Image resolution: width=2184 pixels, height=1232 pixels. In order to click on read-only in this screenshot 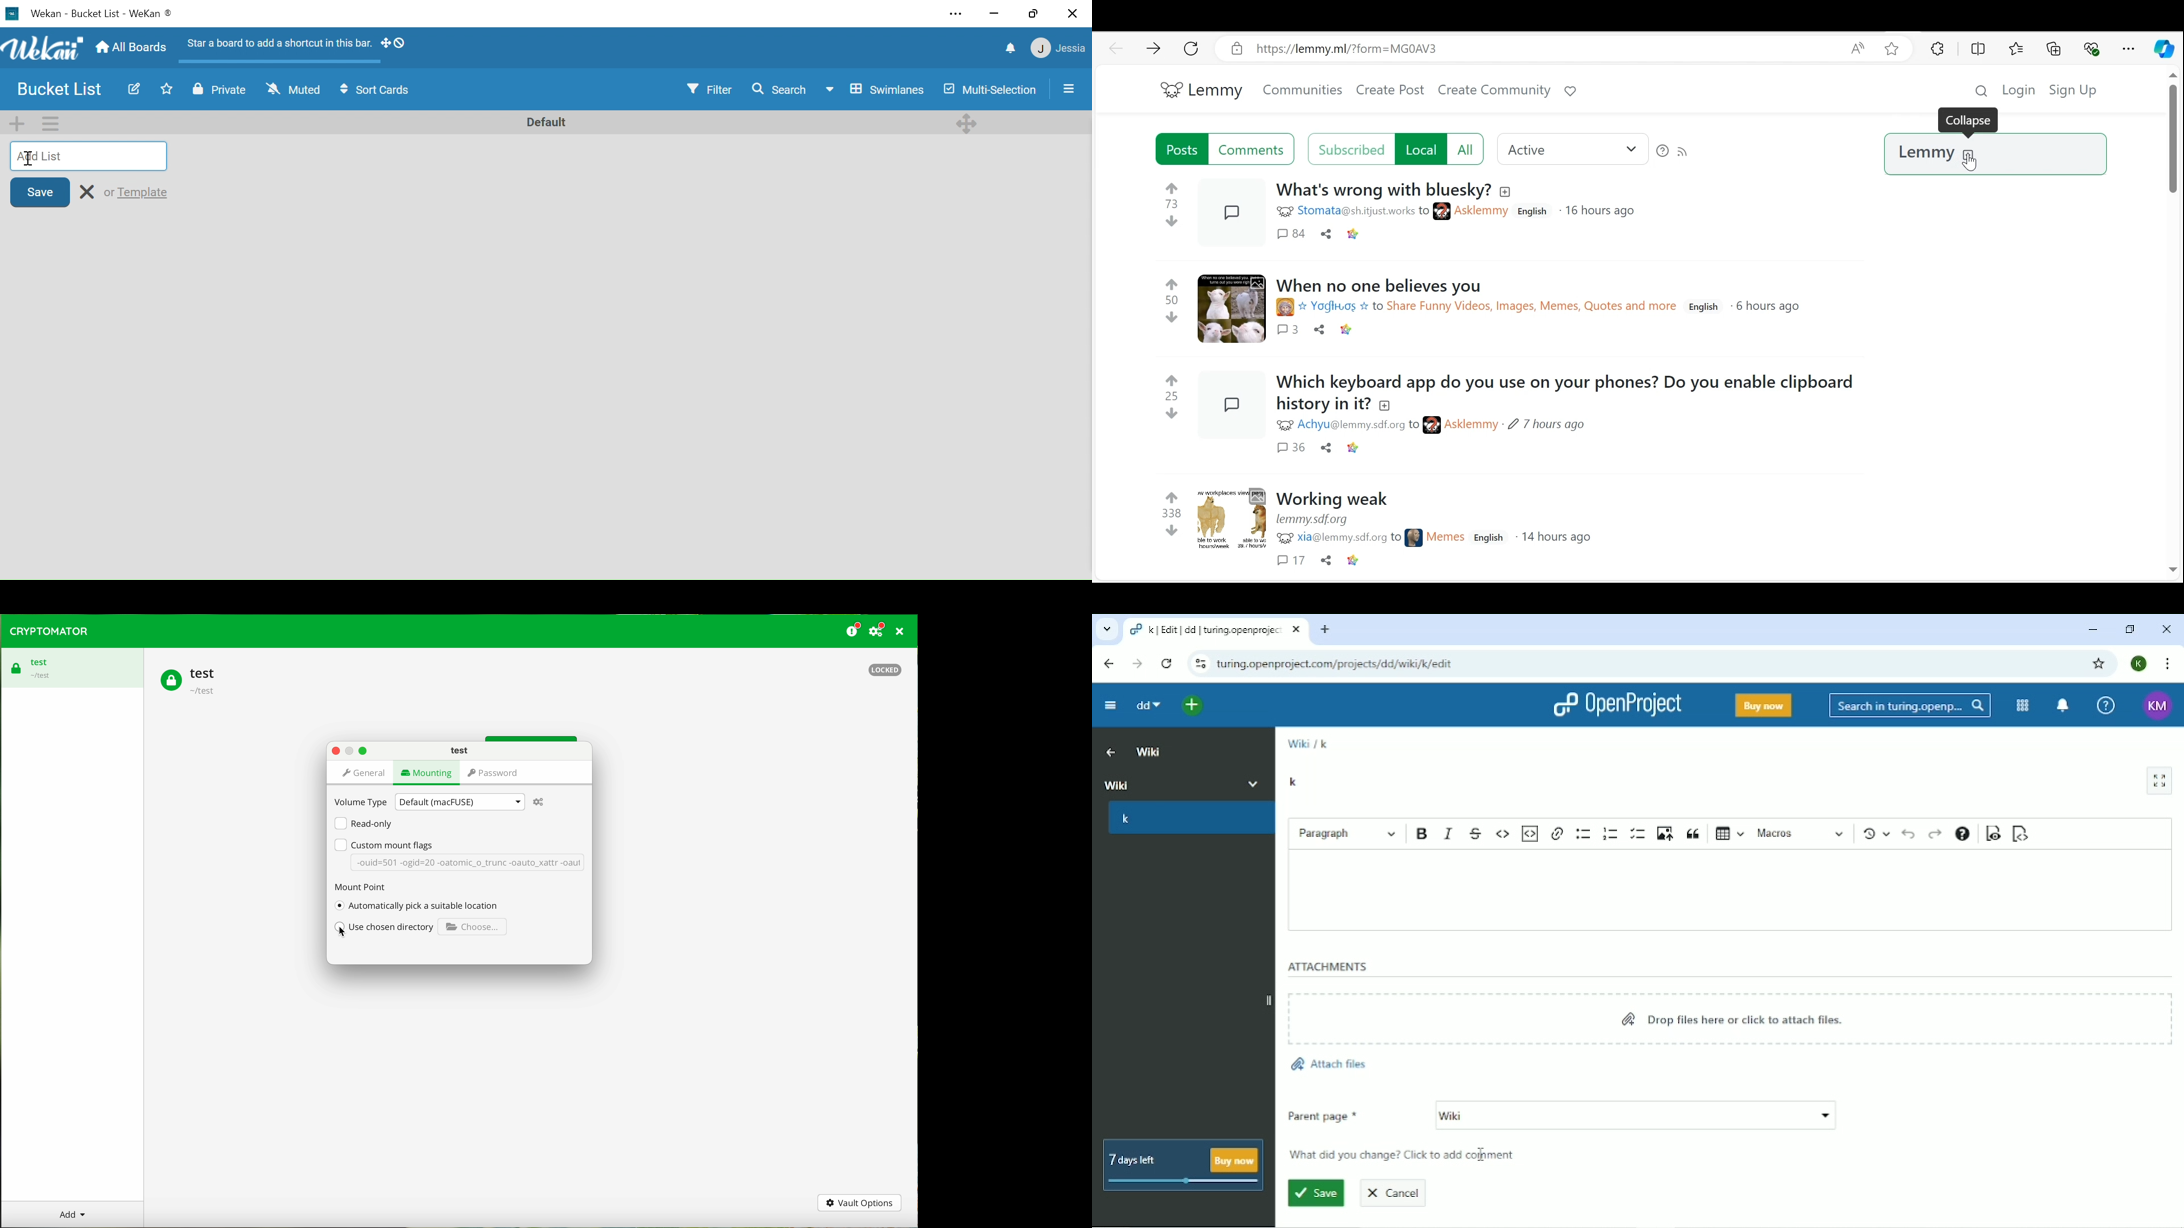, I will do `click(364, 824)`.